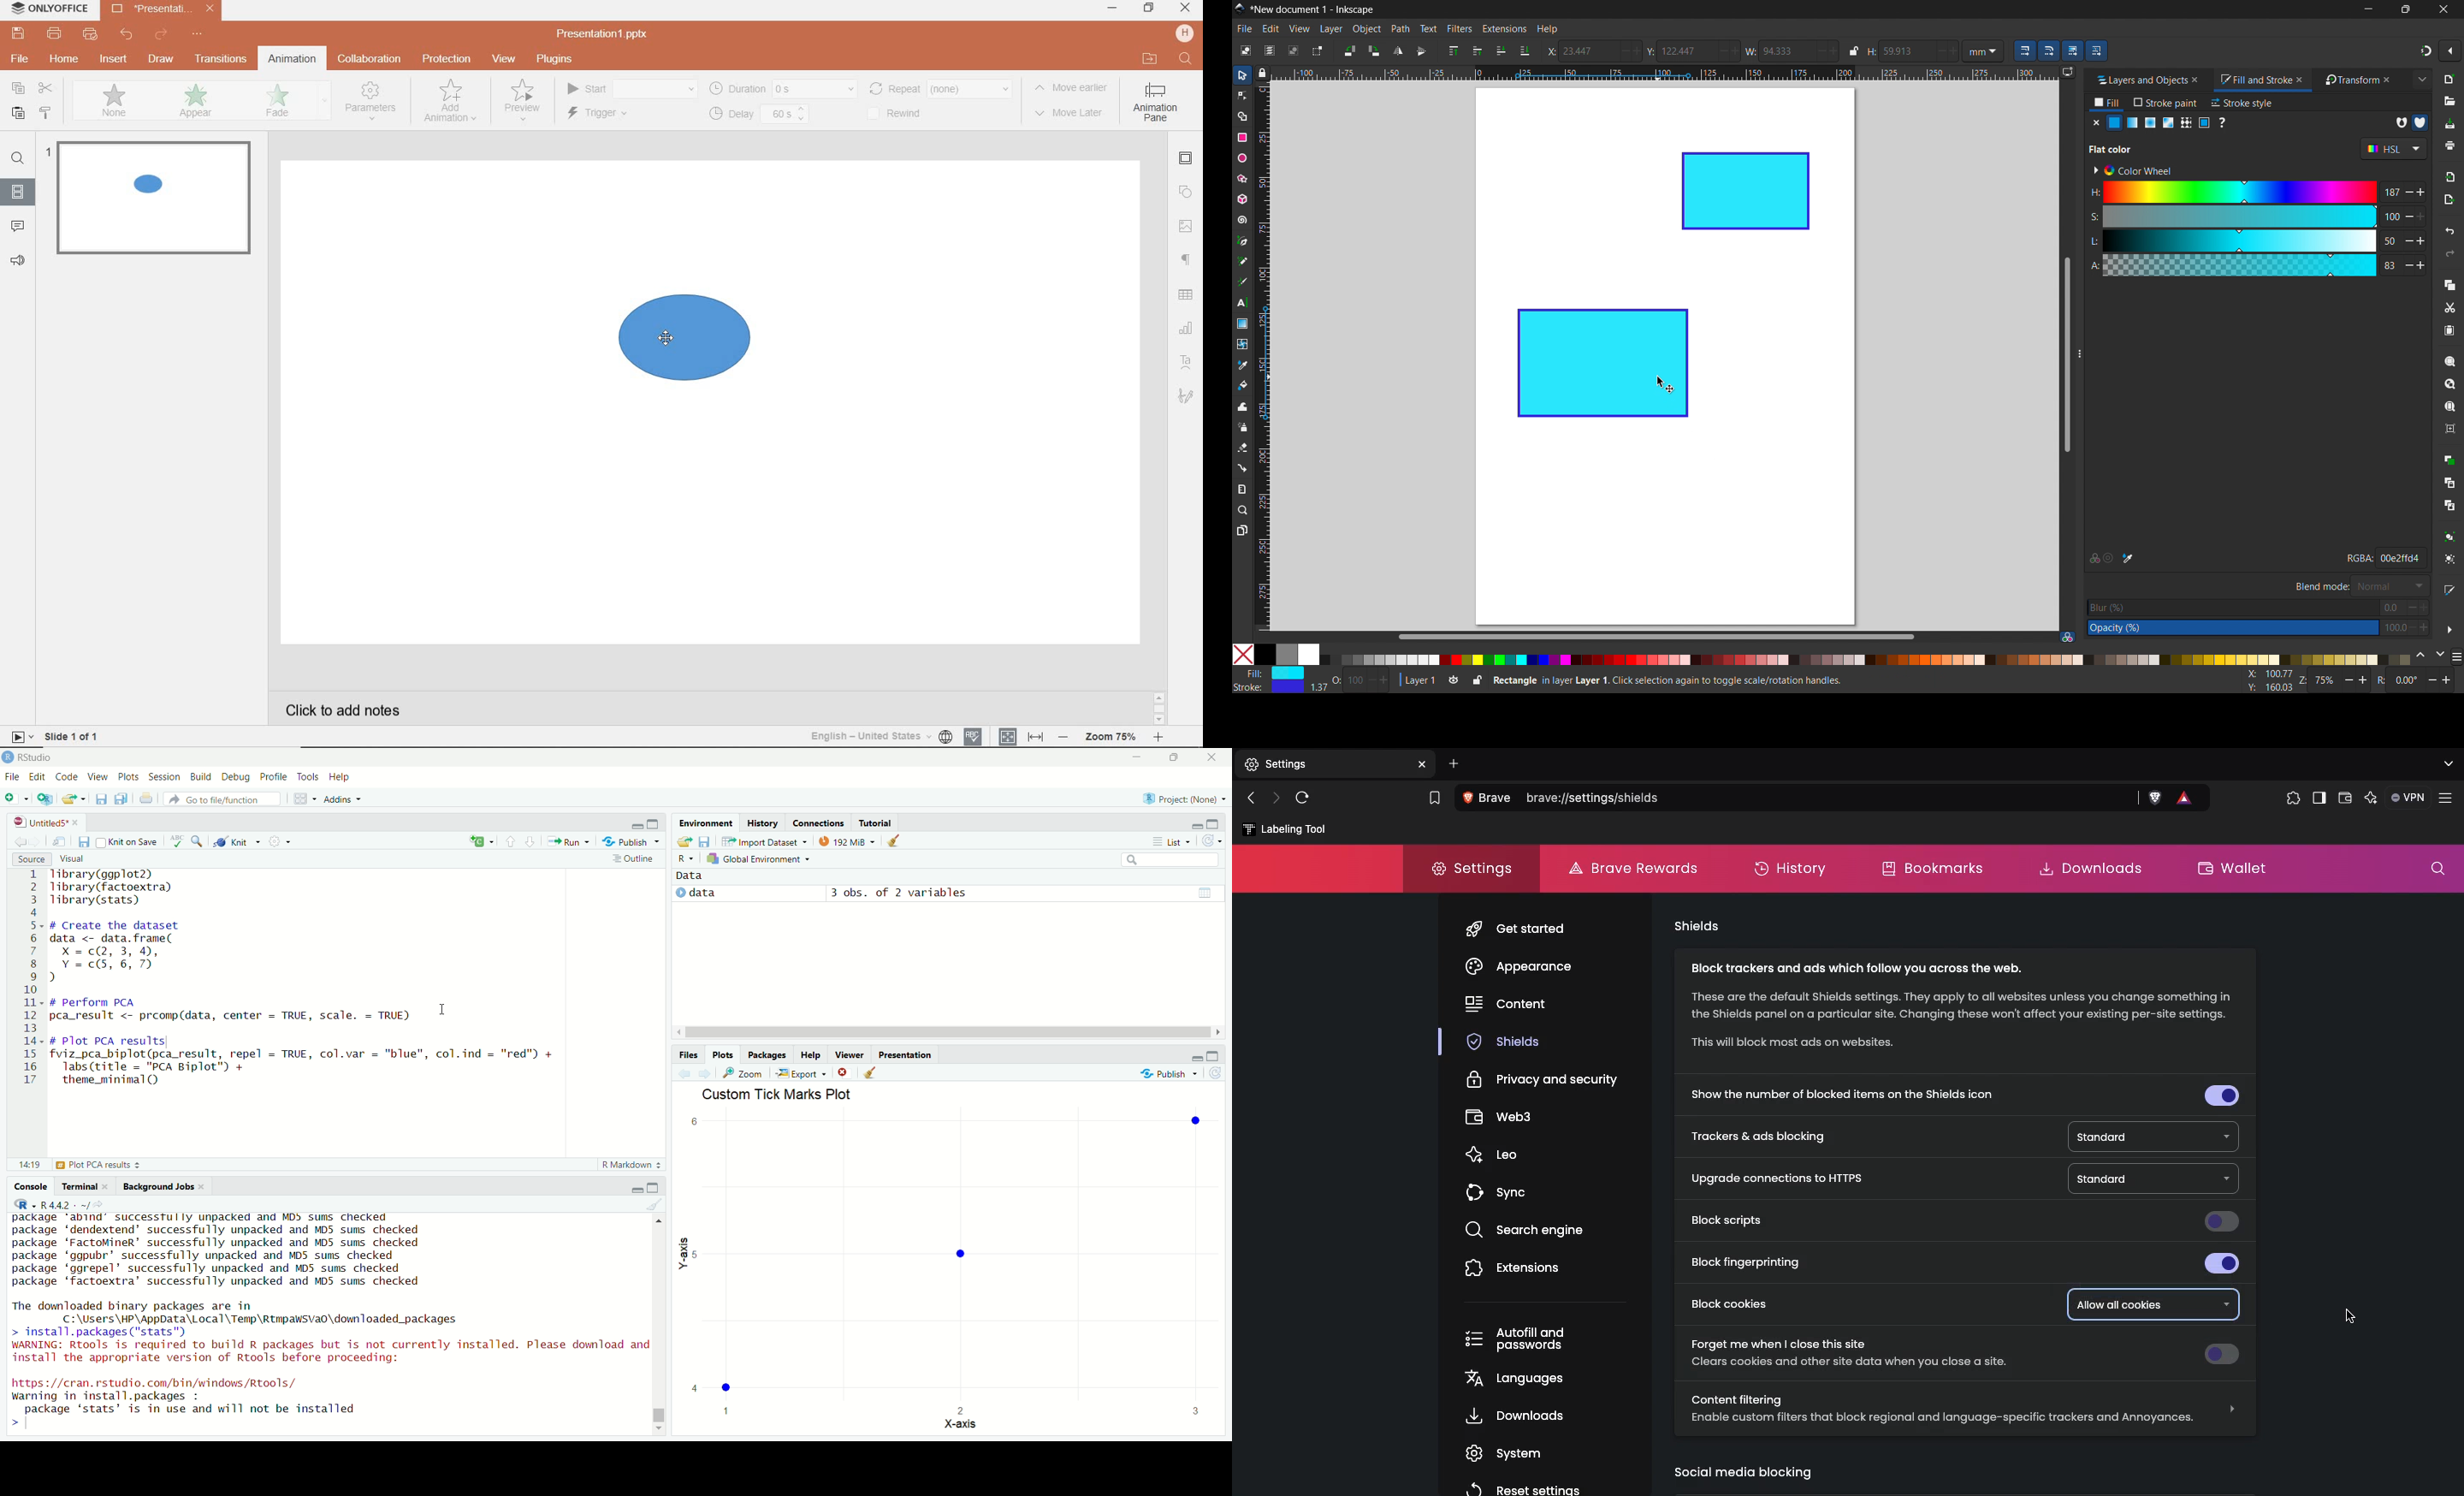  I want to click on insert, so click(111, 59).